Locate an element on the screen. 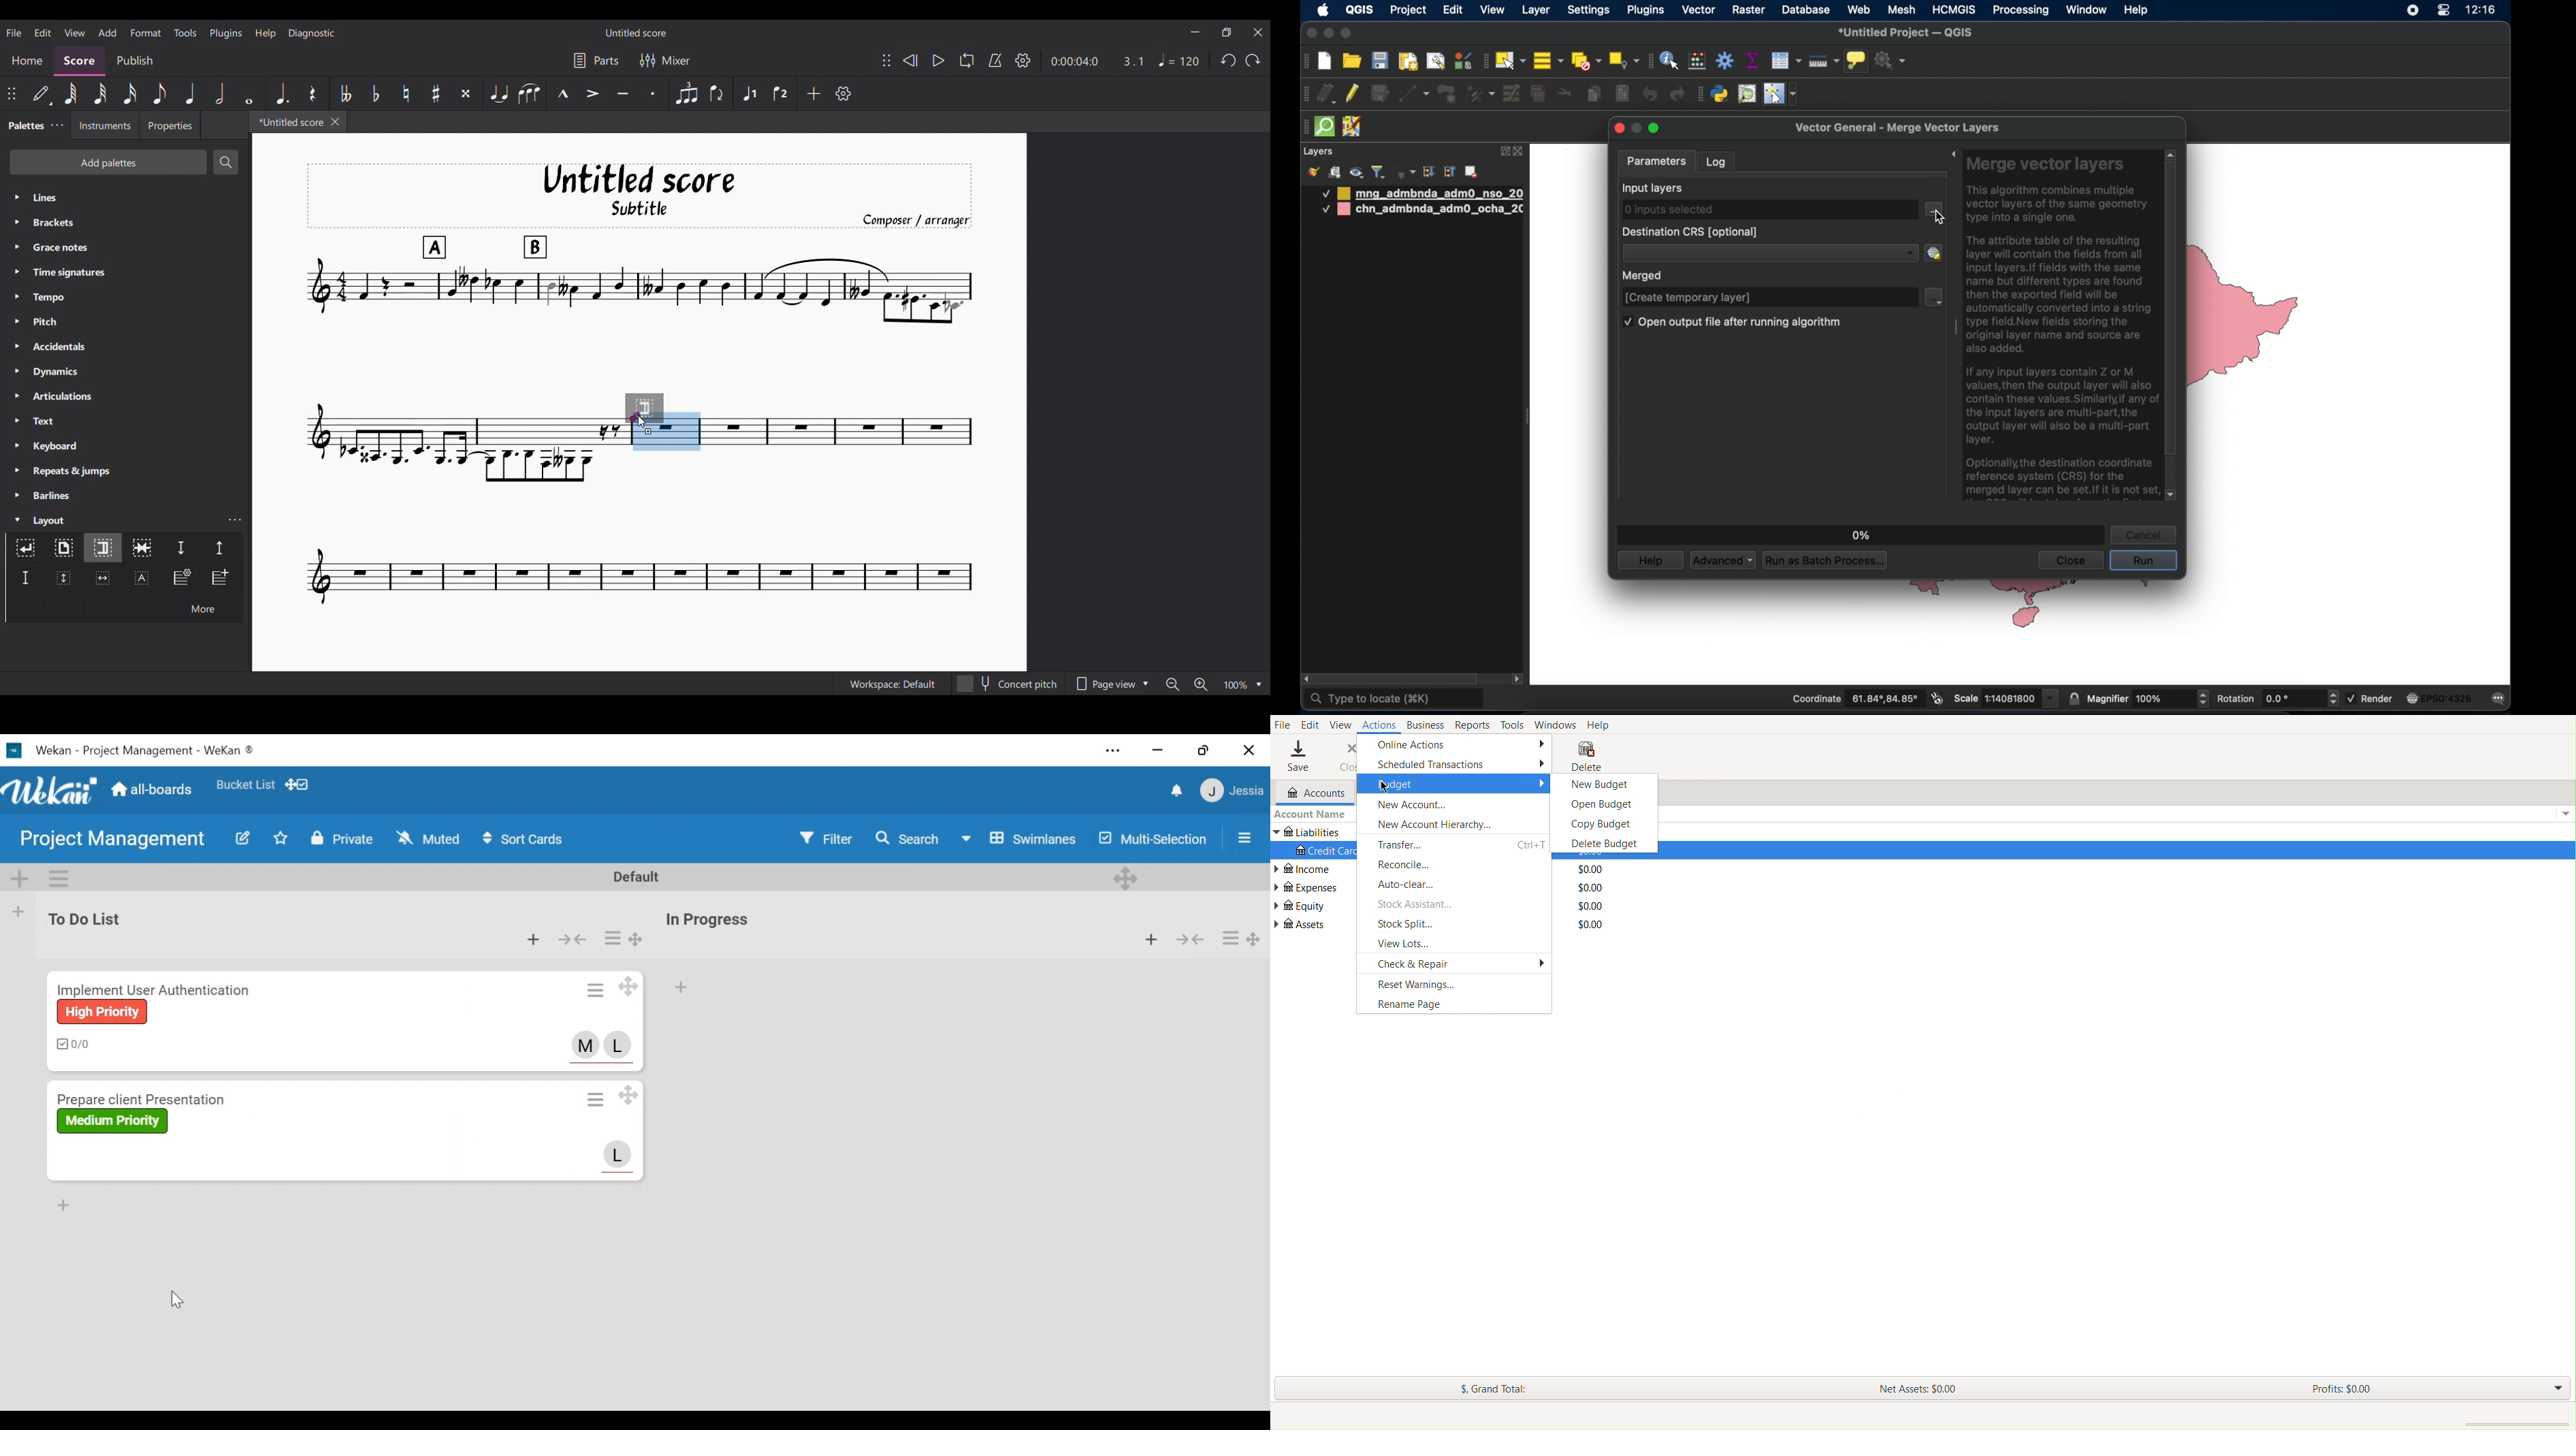  0% is located at coordinates (1859, 532).